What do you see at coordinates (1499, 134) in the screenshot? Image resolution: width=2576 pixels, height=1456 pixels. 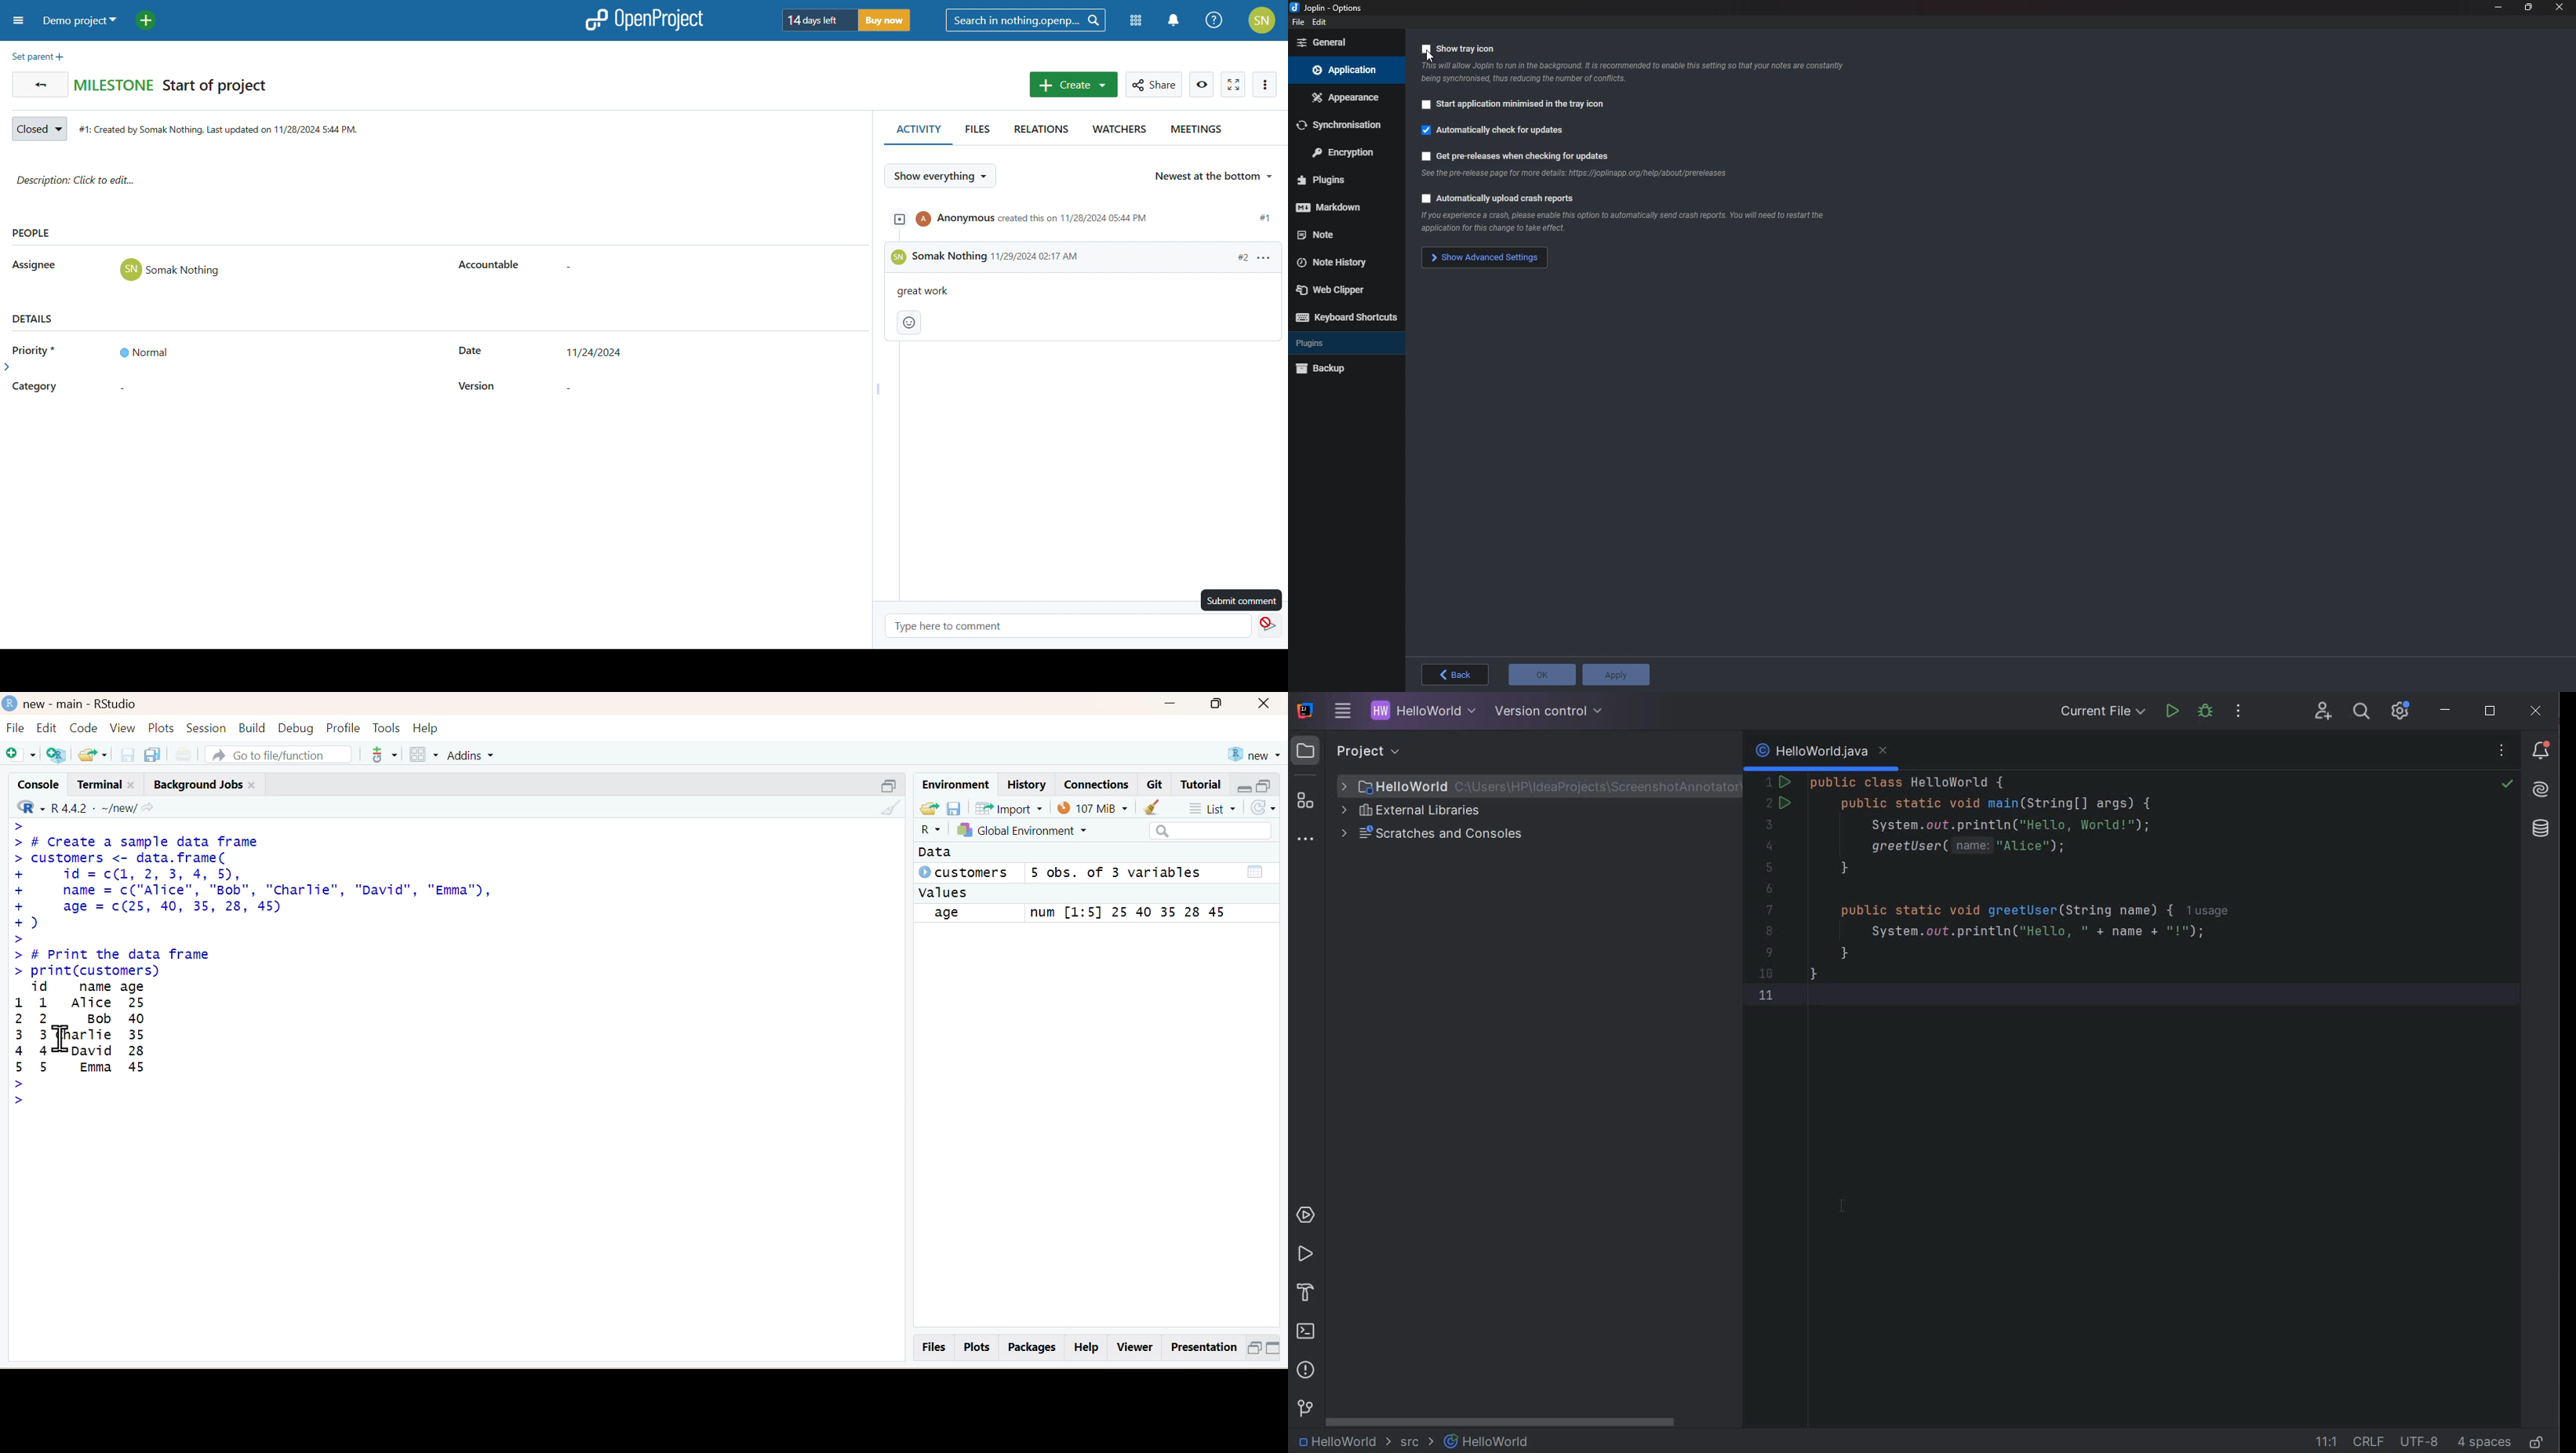 I see `Automatically check for updates` at bounding box center [1499, 134].